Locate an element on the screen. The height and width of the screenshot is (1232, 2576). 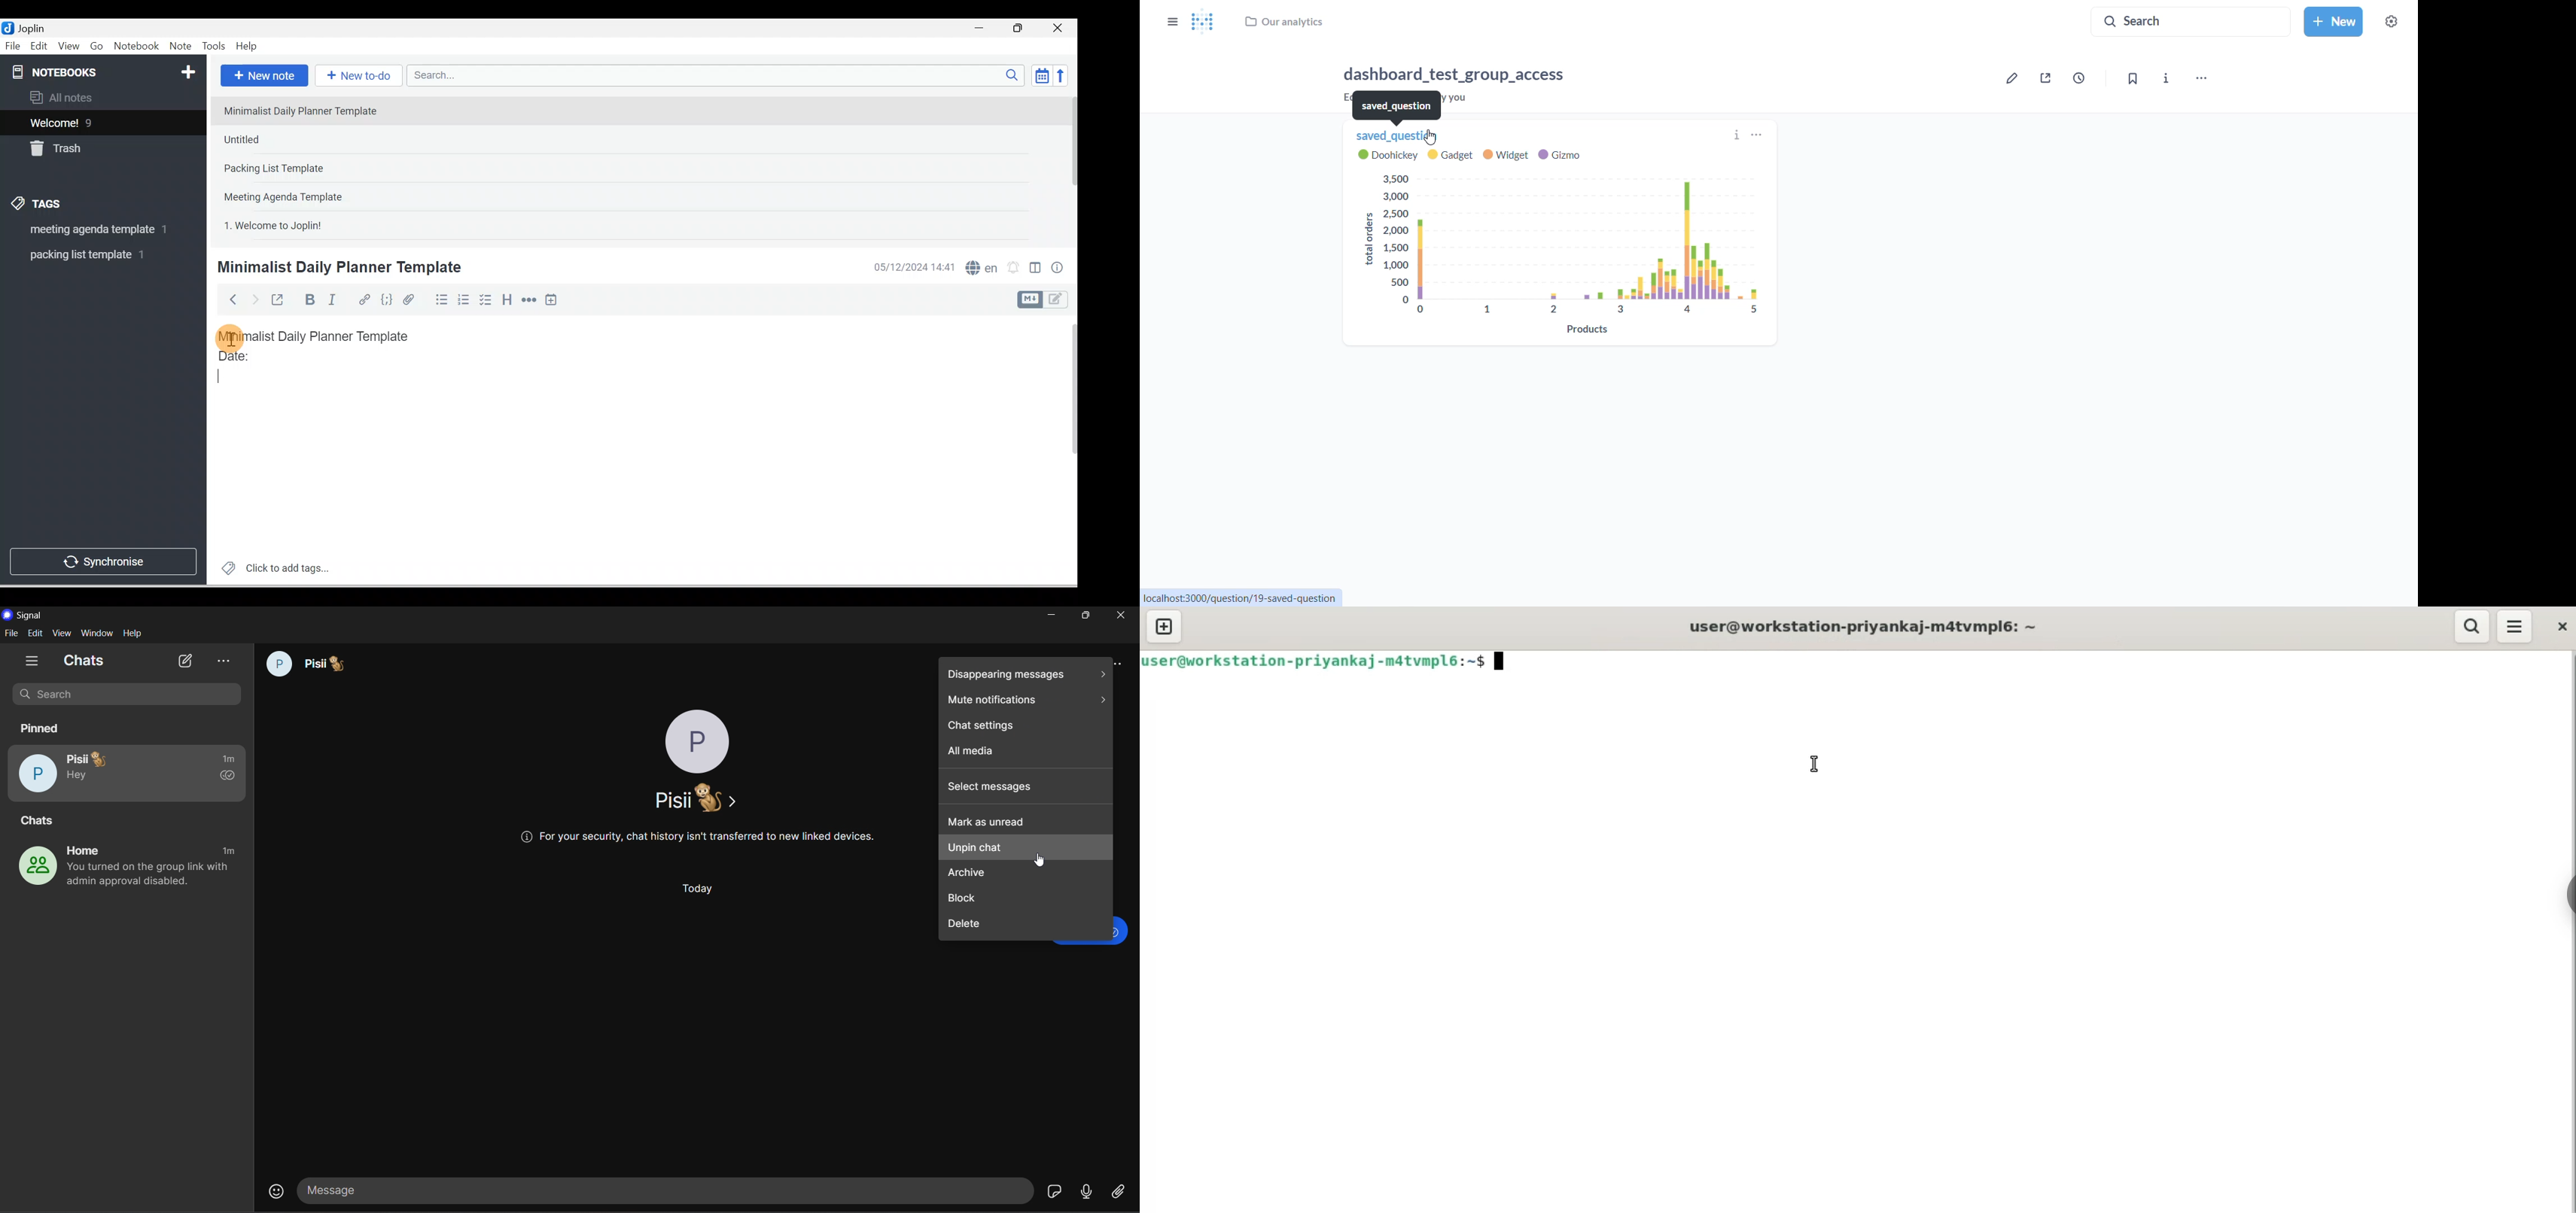
Note 4 is located at coordinates (299, 194).